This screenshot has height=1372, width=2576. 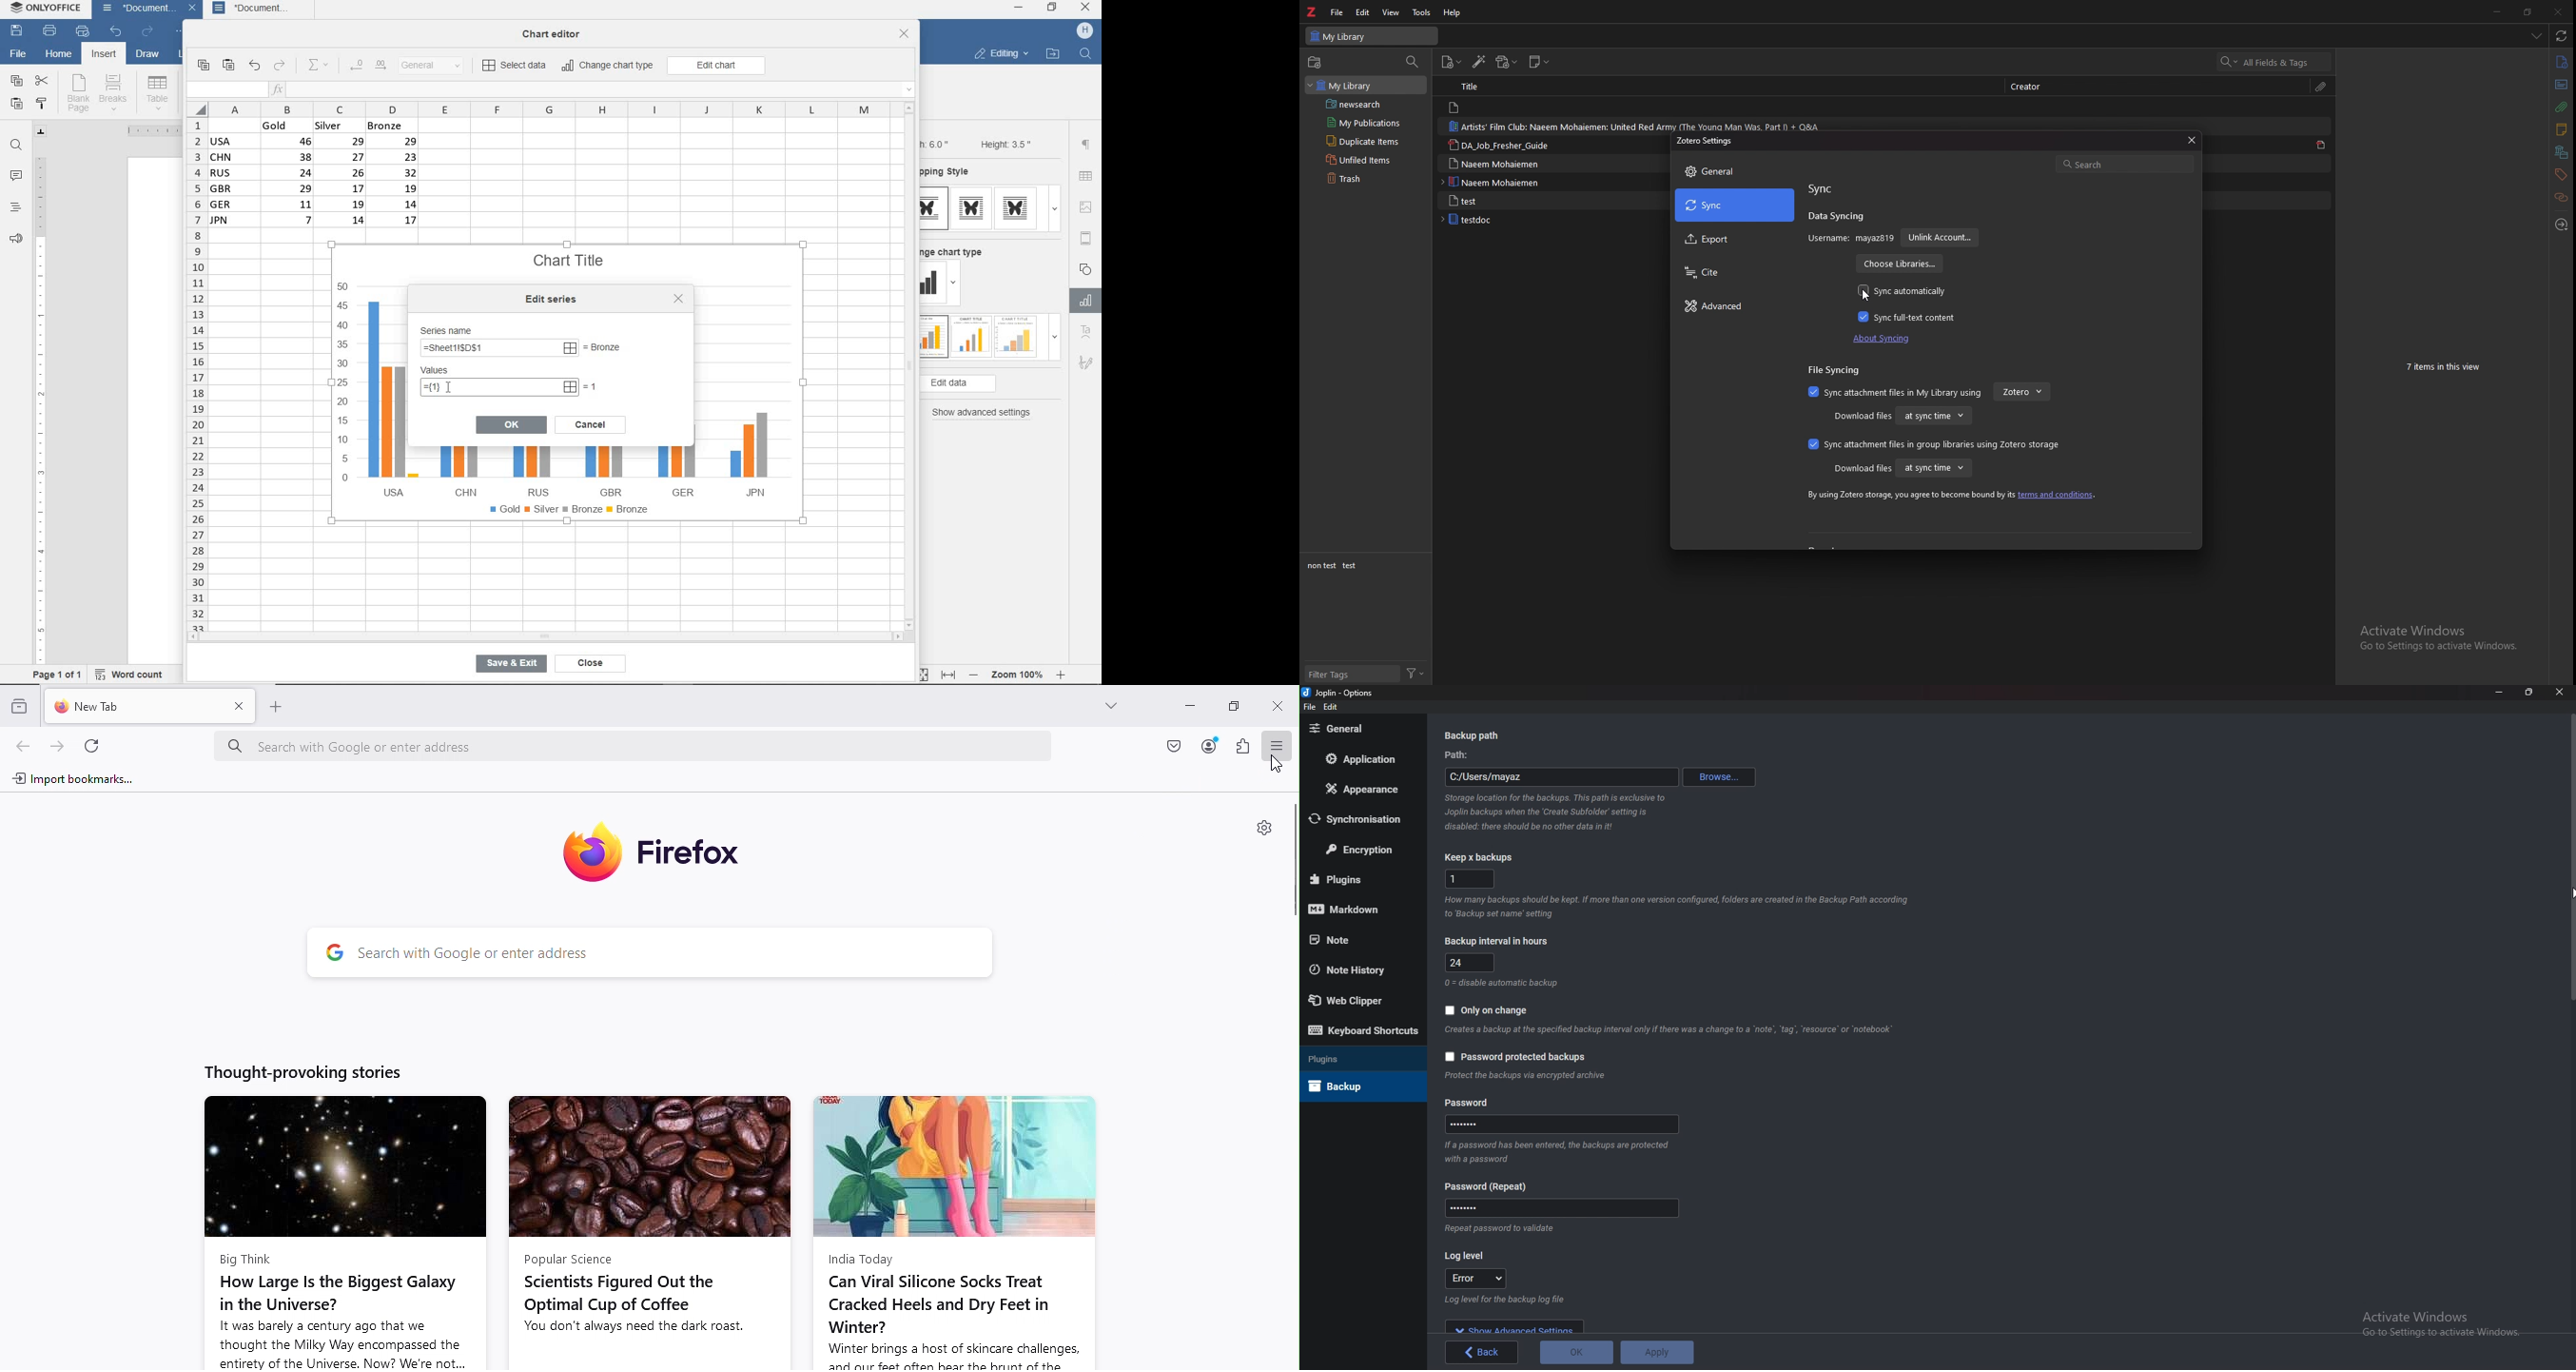 I want to click on Save to pocket, so click(x=1168, y=745).